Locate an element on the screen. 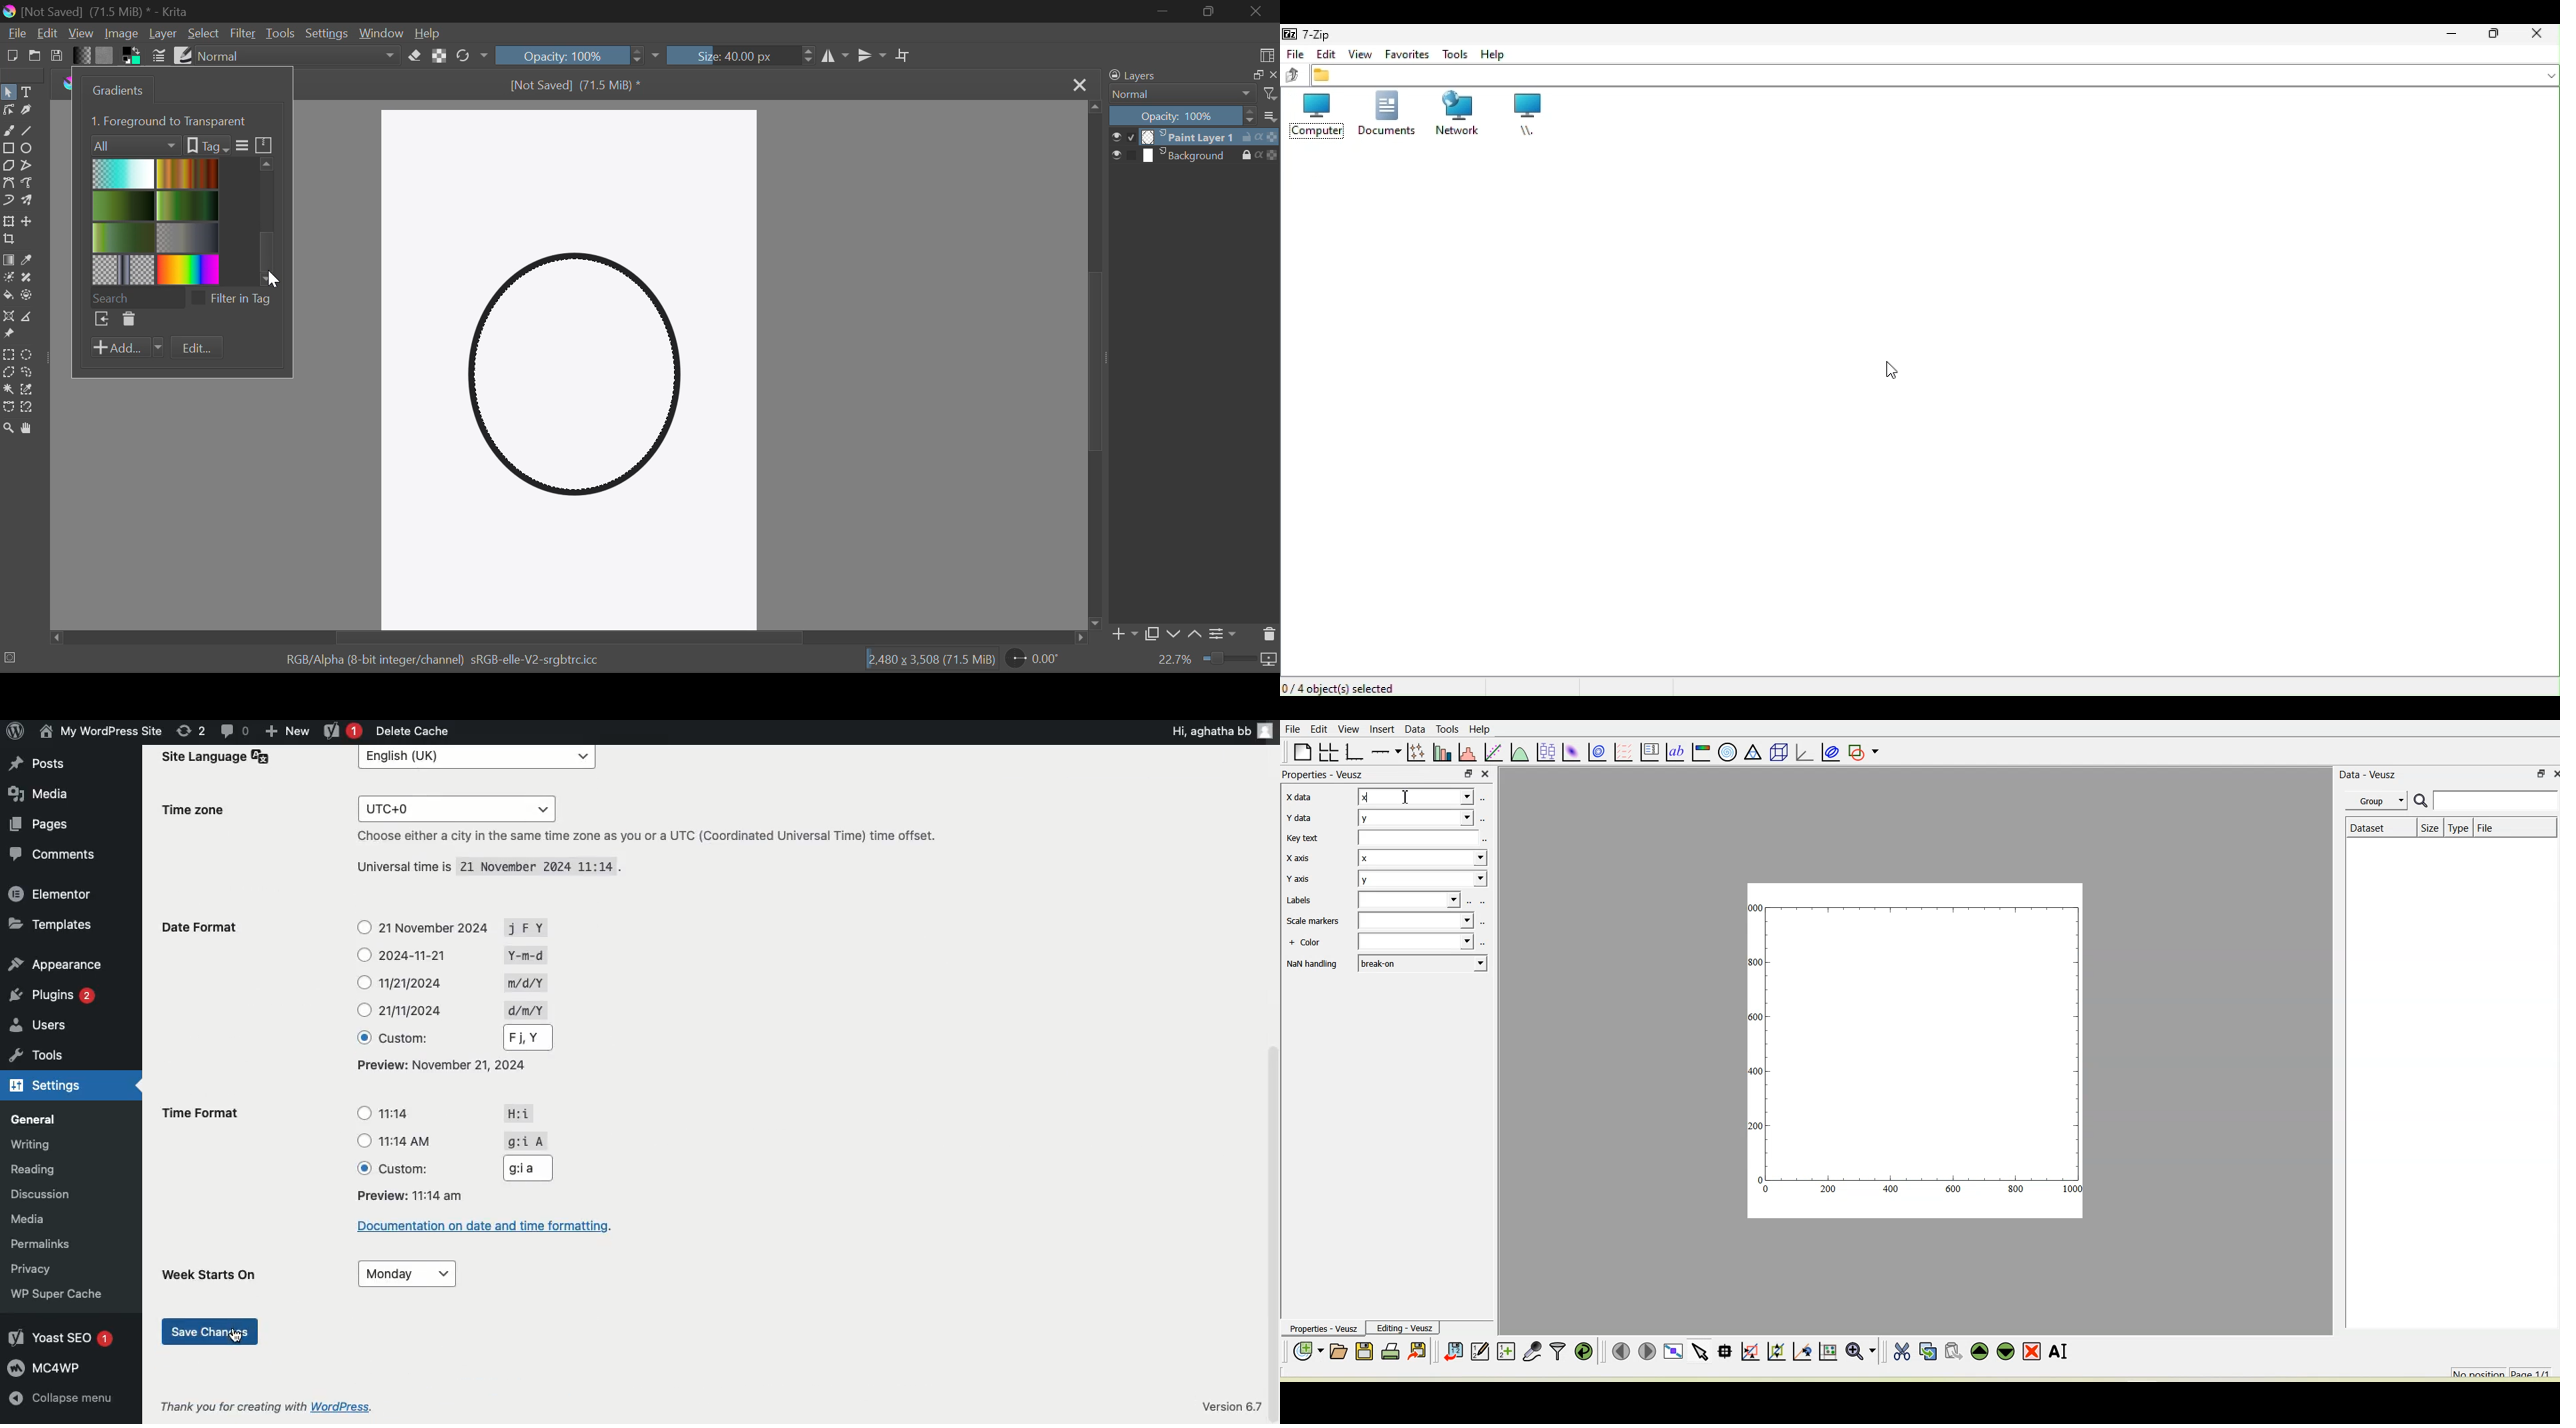 This screenshot has width=2576, height=1428. Tools is located at coordinates (35, 1057).